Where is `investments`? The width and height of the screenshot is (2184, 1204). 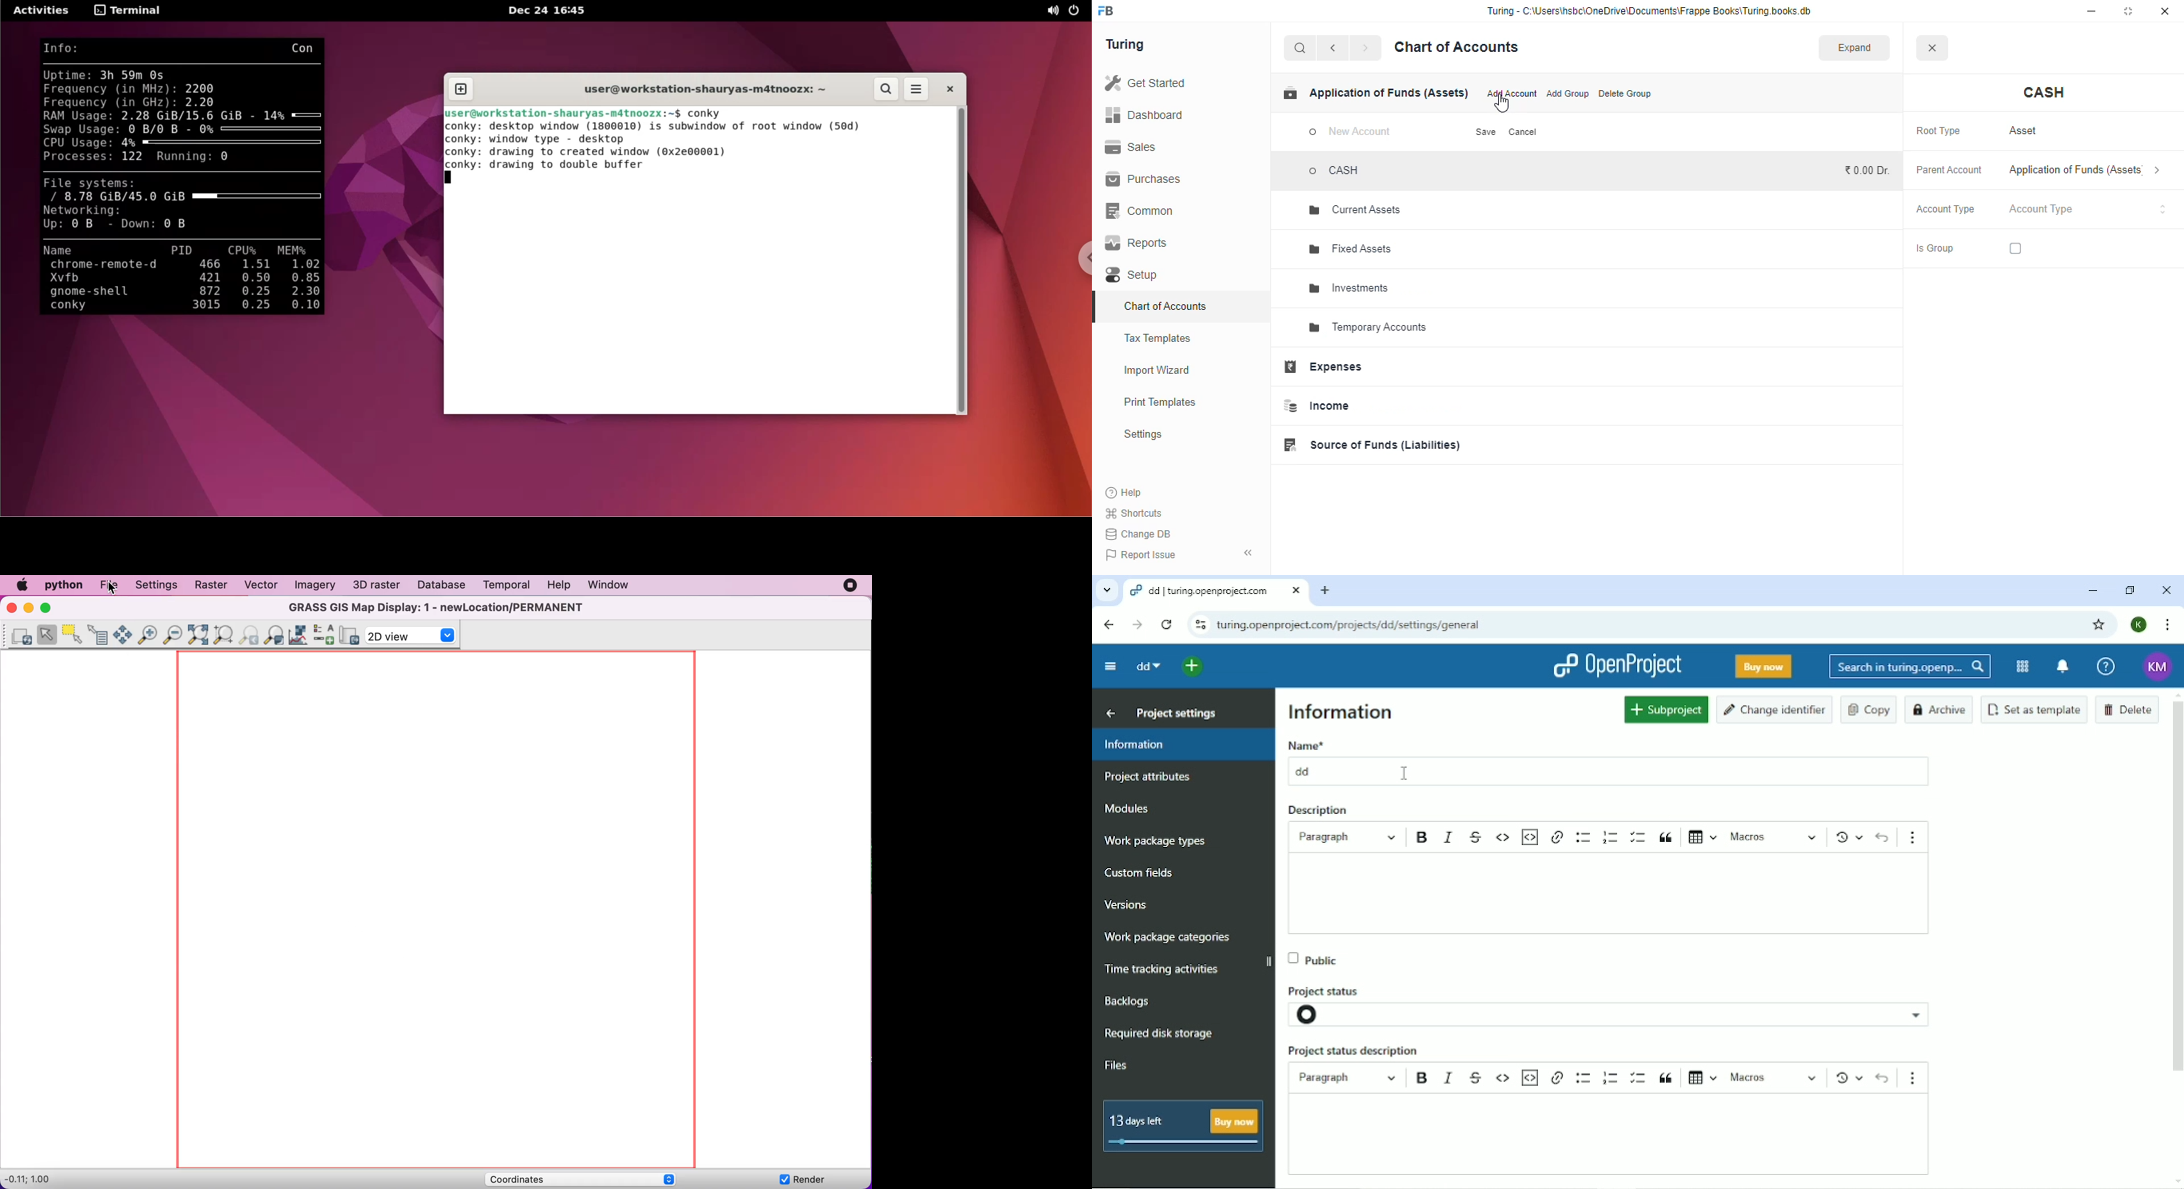 investments is located at coordinates (1349, 289).